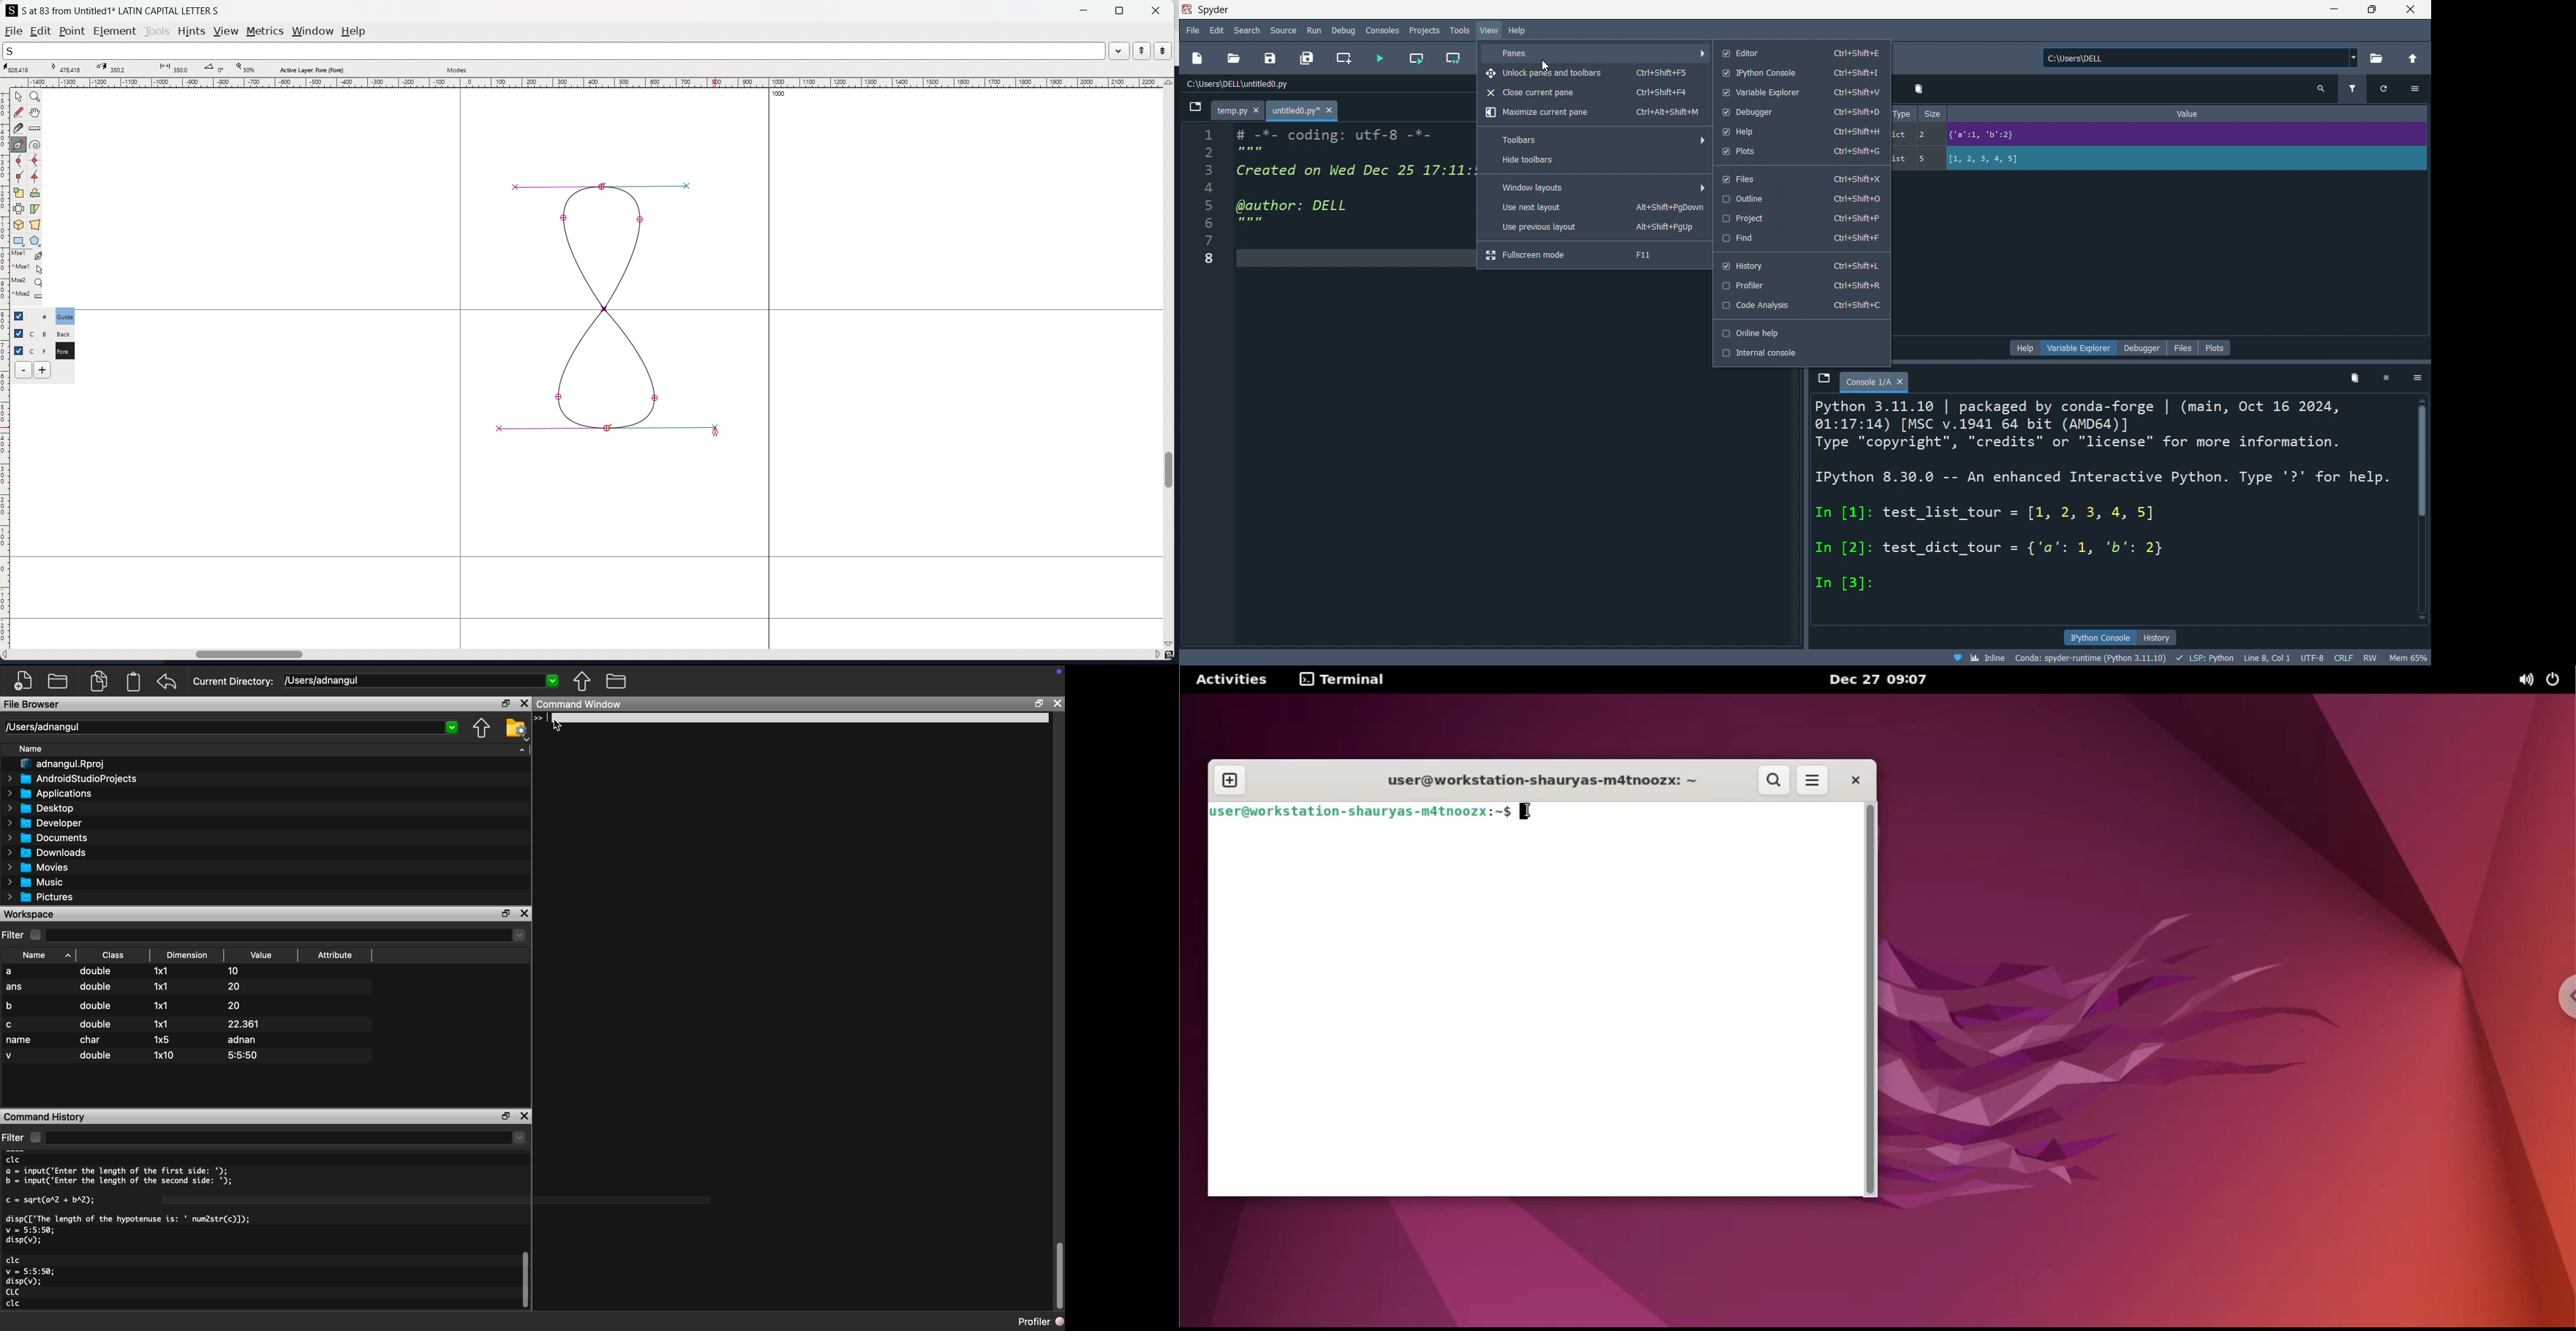 The height and width of the screenshot is (1344, 2576). What do you see at coordinates (1803, 198) in the screenshot?
I see `outline` at bounding box center [1803, 198].